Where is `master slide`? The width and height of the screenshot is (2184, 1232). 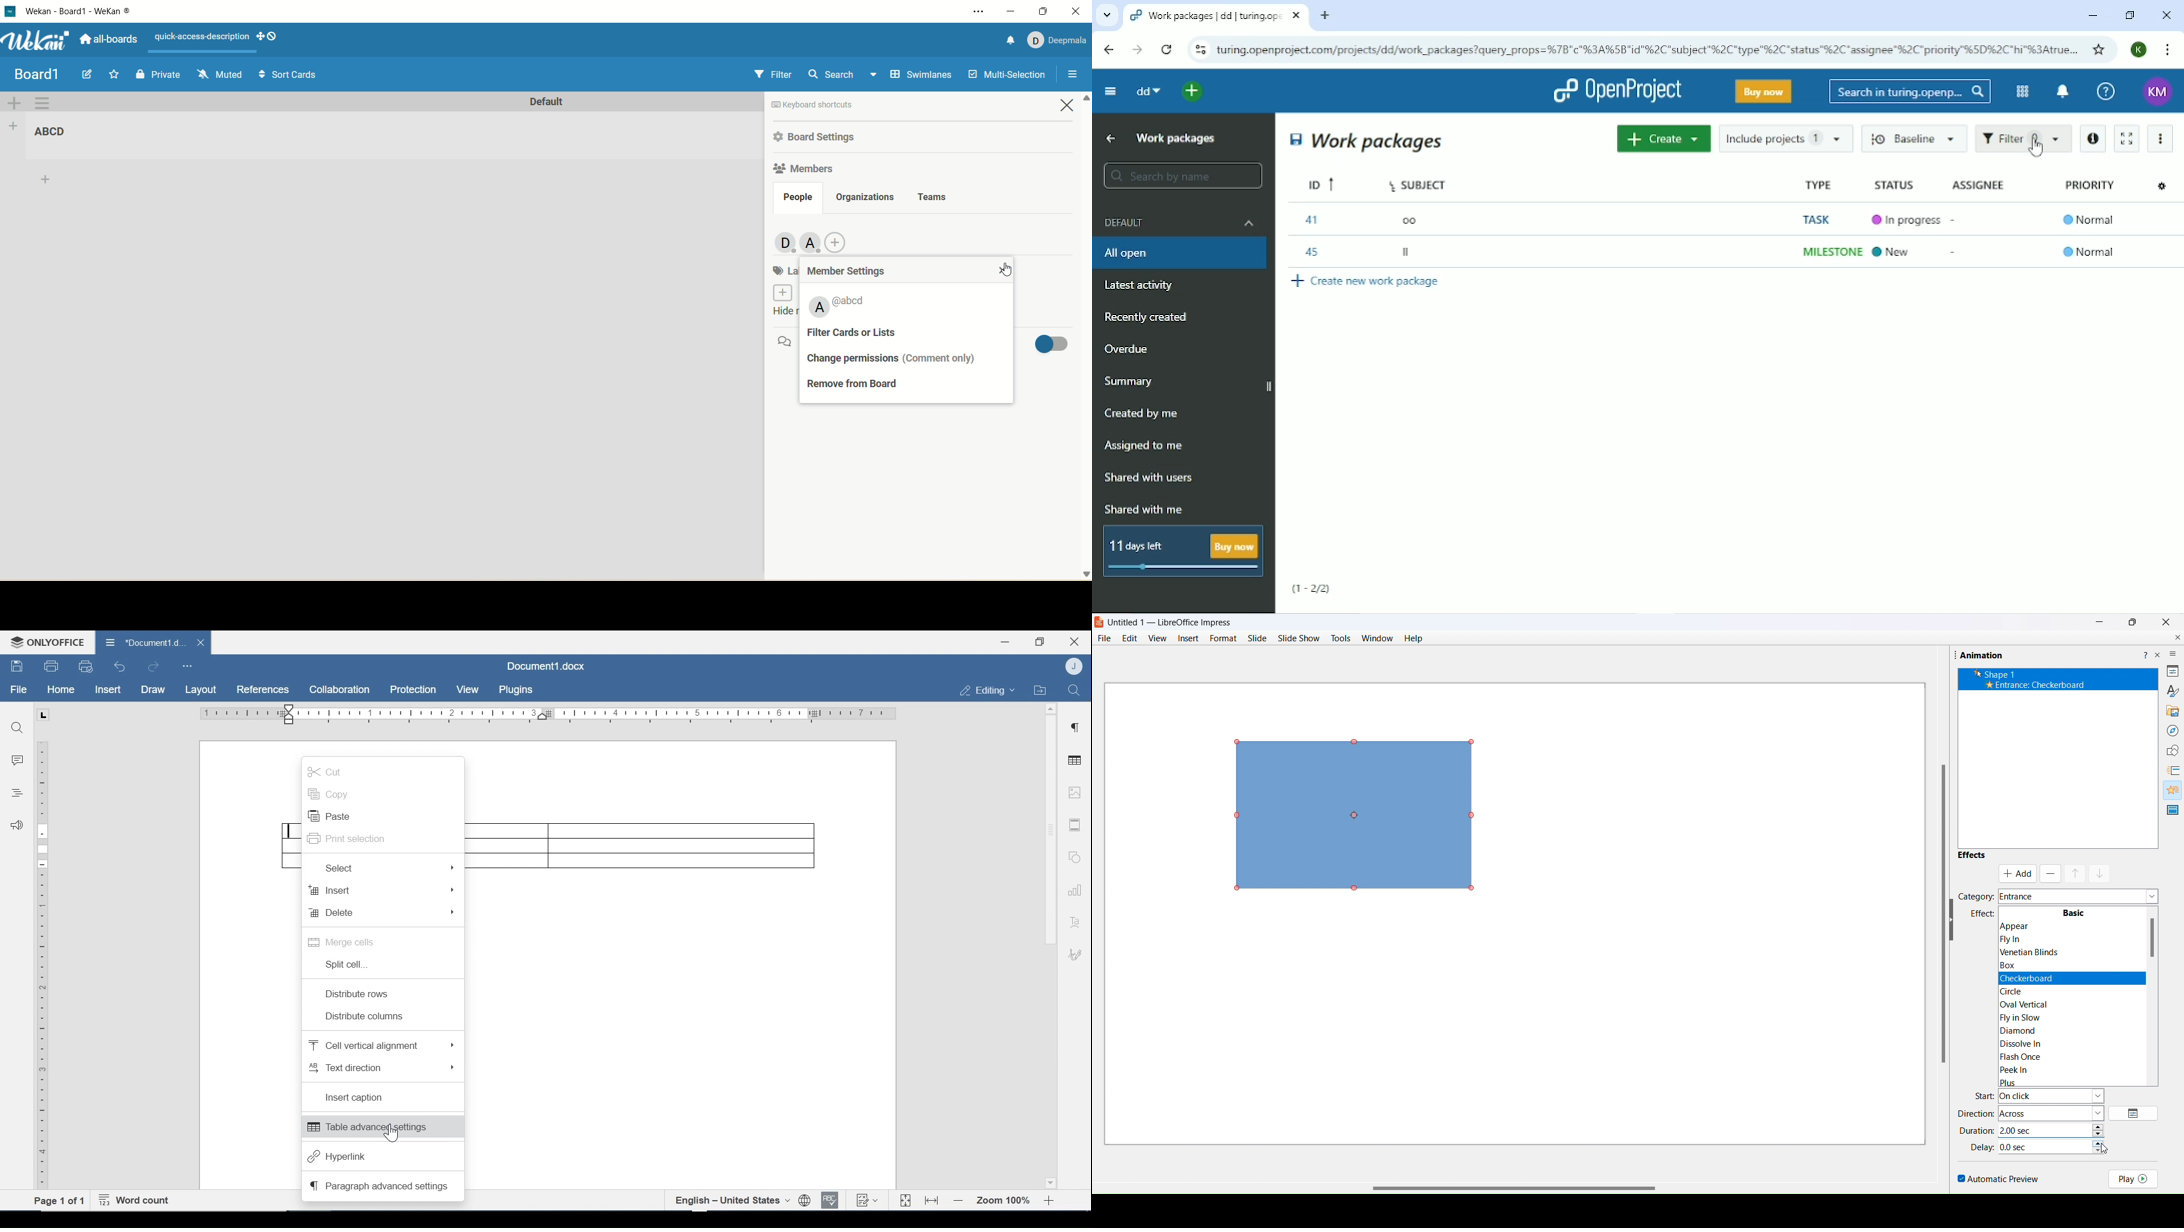
master slide is located at coordinates (2172, 810).